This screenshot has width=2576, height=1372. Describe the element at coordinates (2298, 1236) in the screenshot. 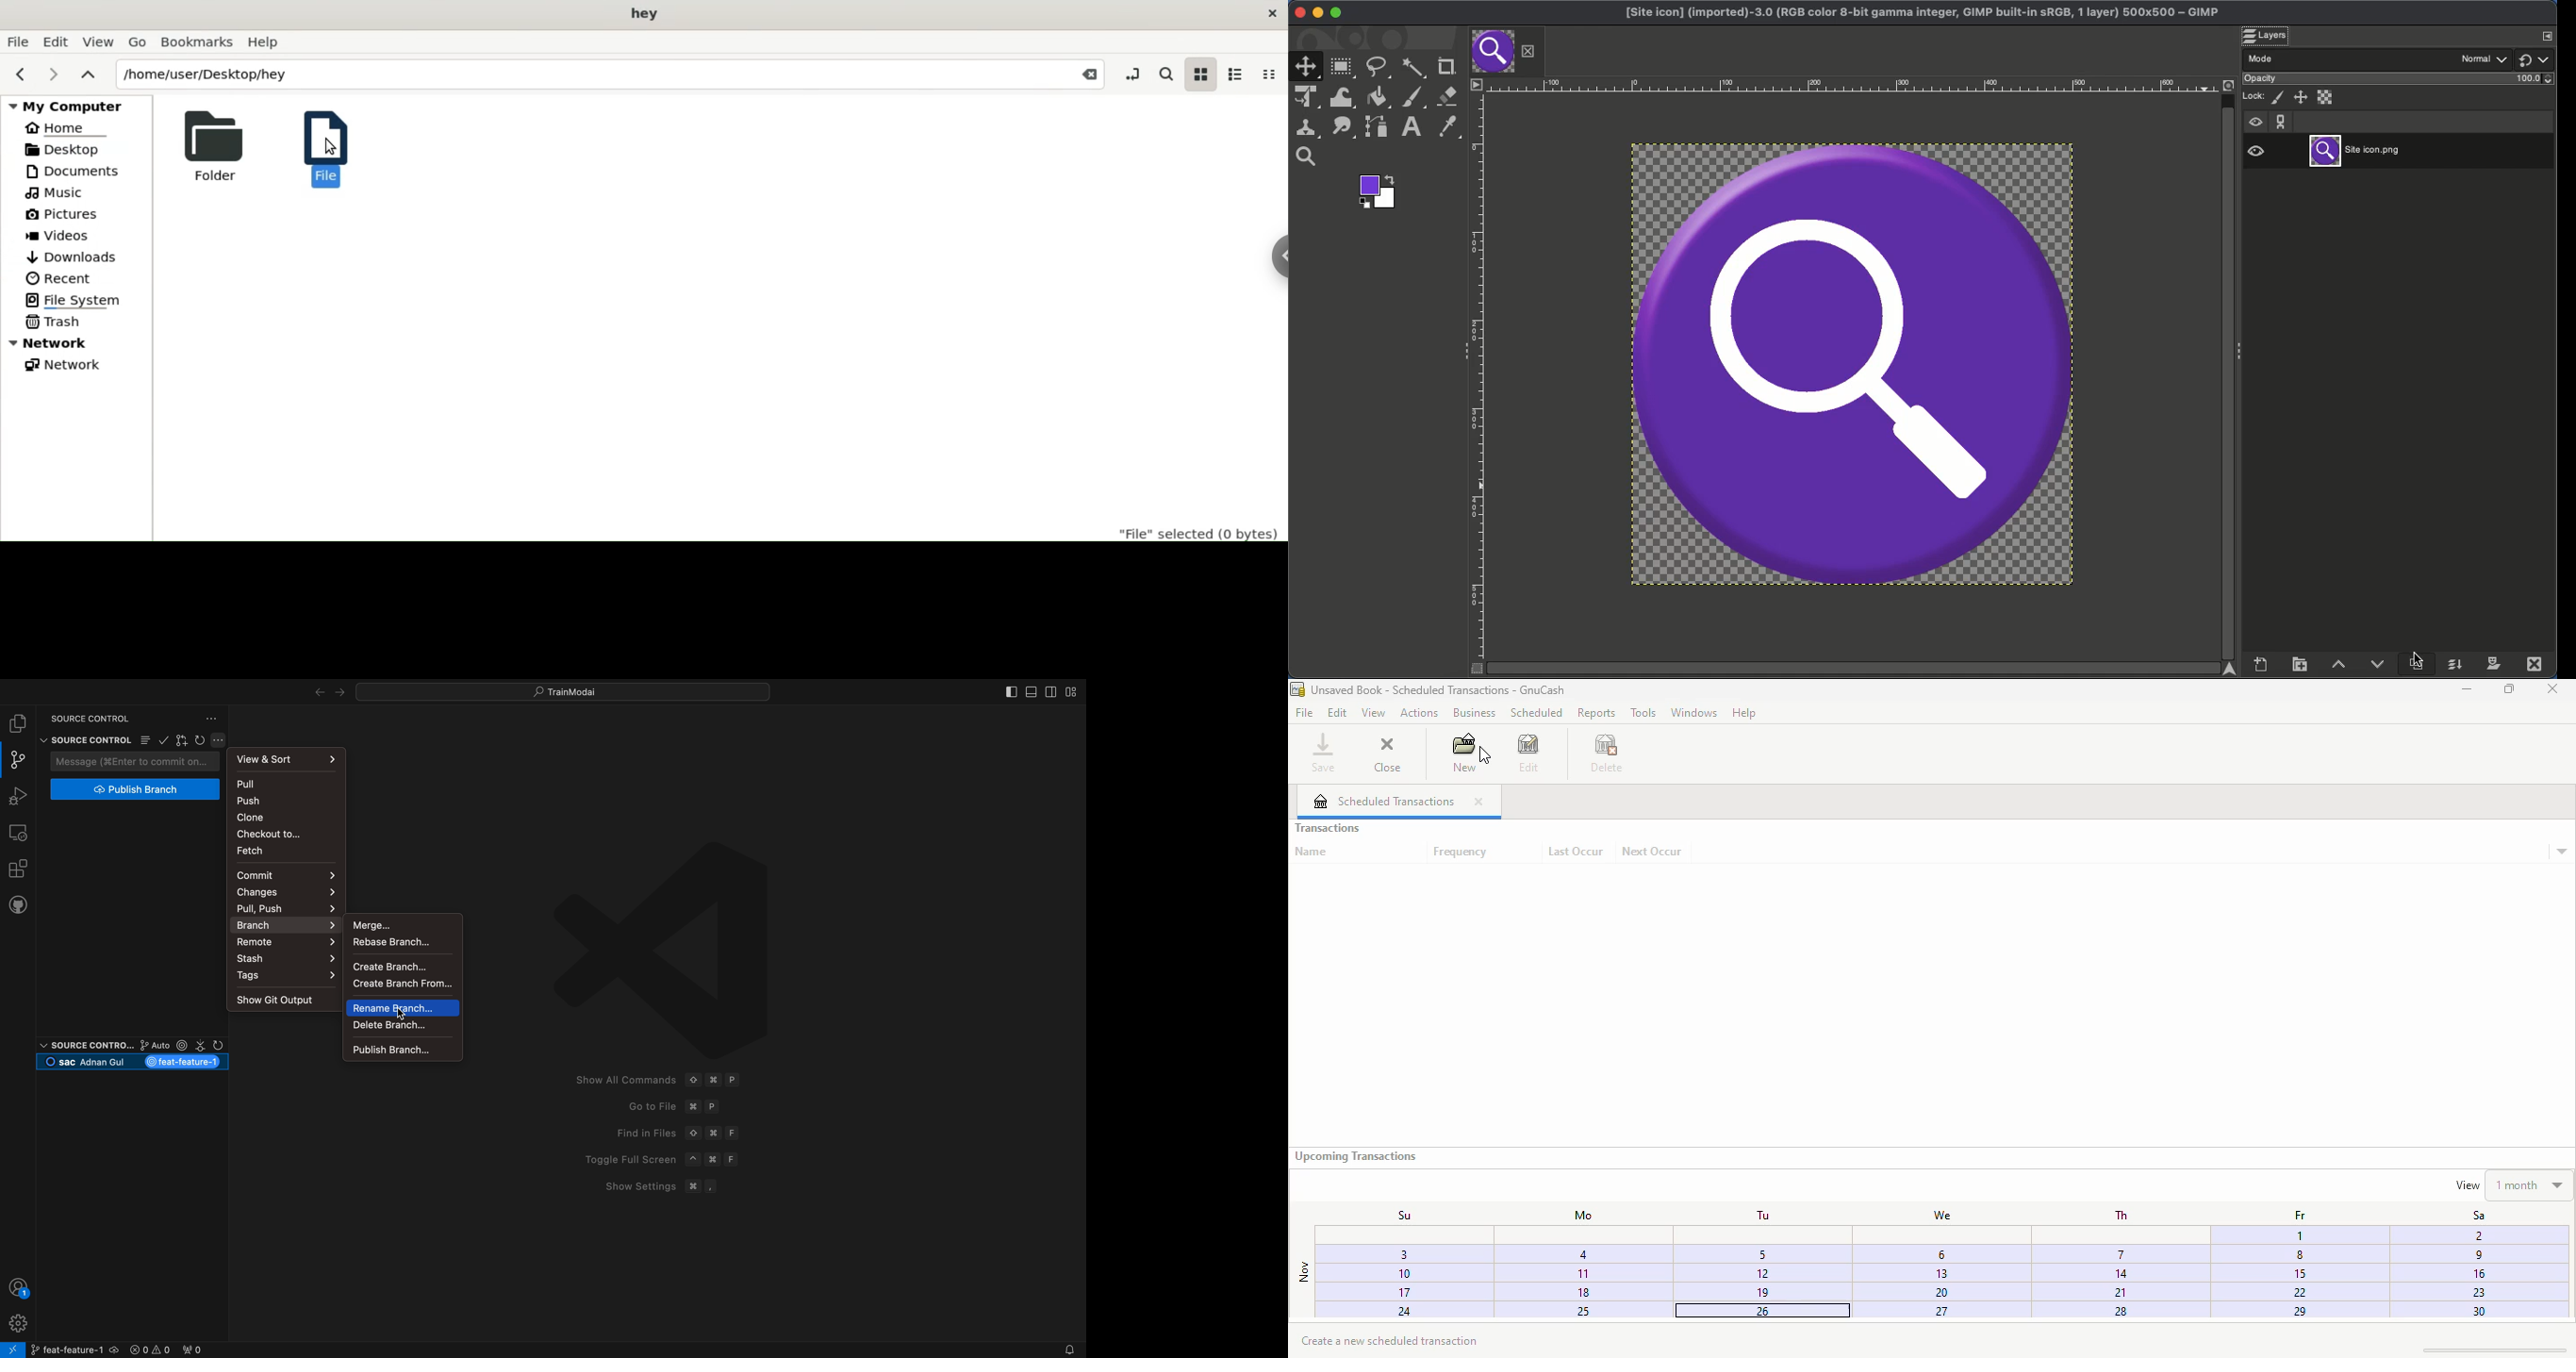

I see `1` at that location.